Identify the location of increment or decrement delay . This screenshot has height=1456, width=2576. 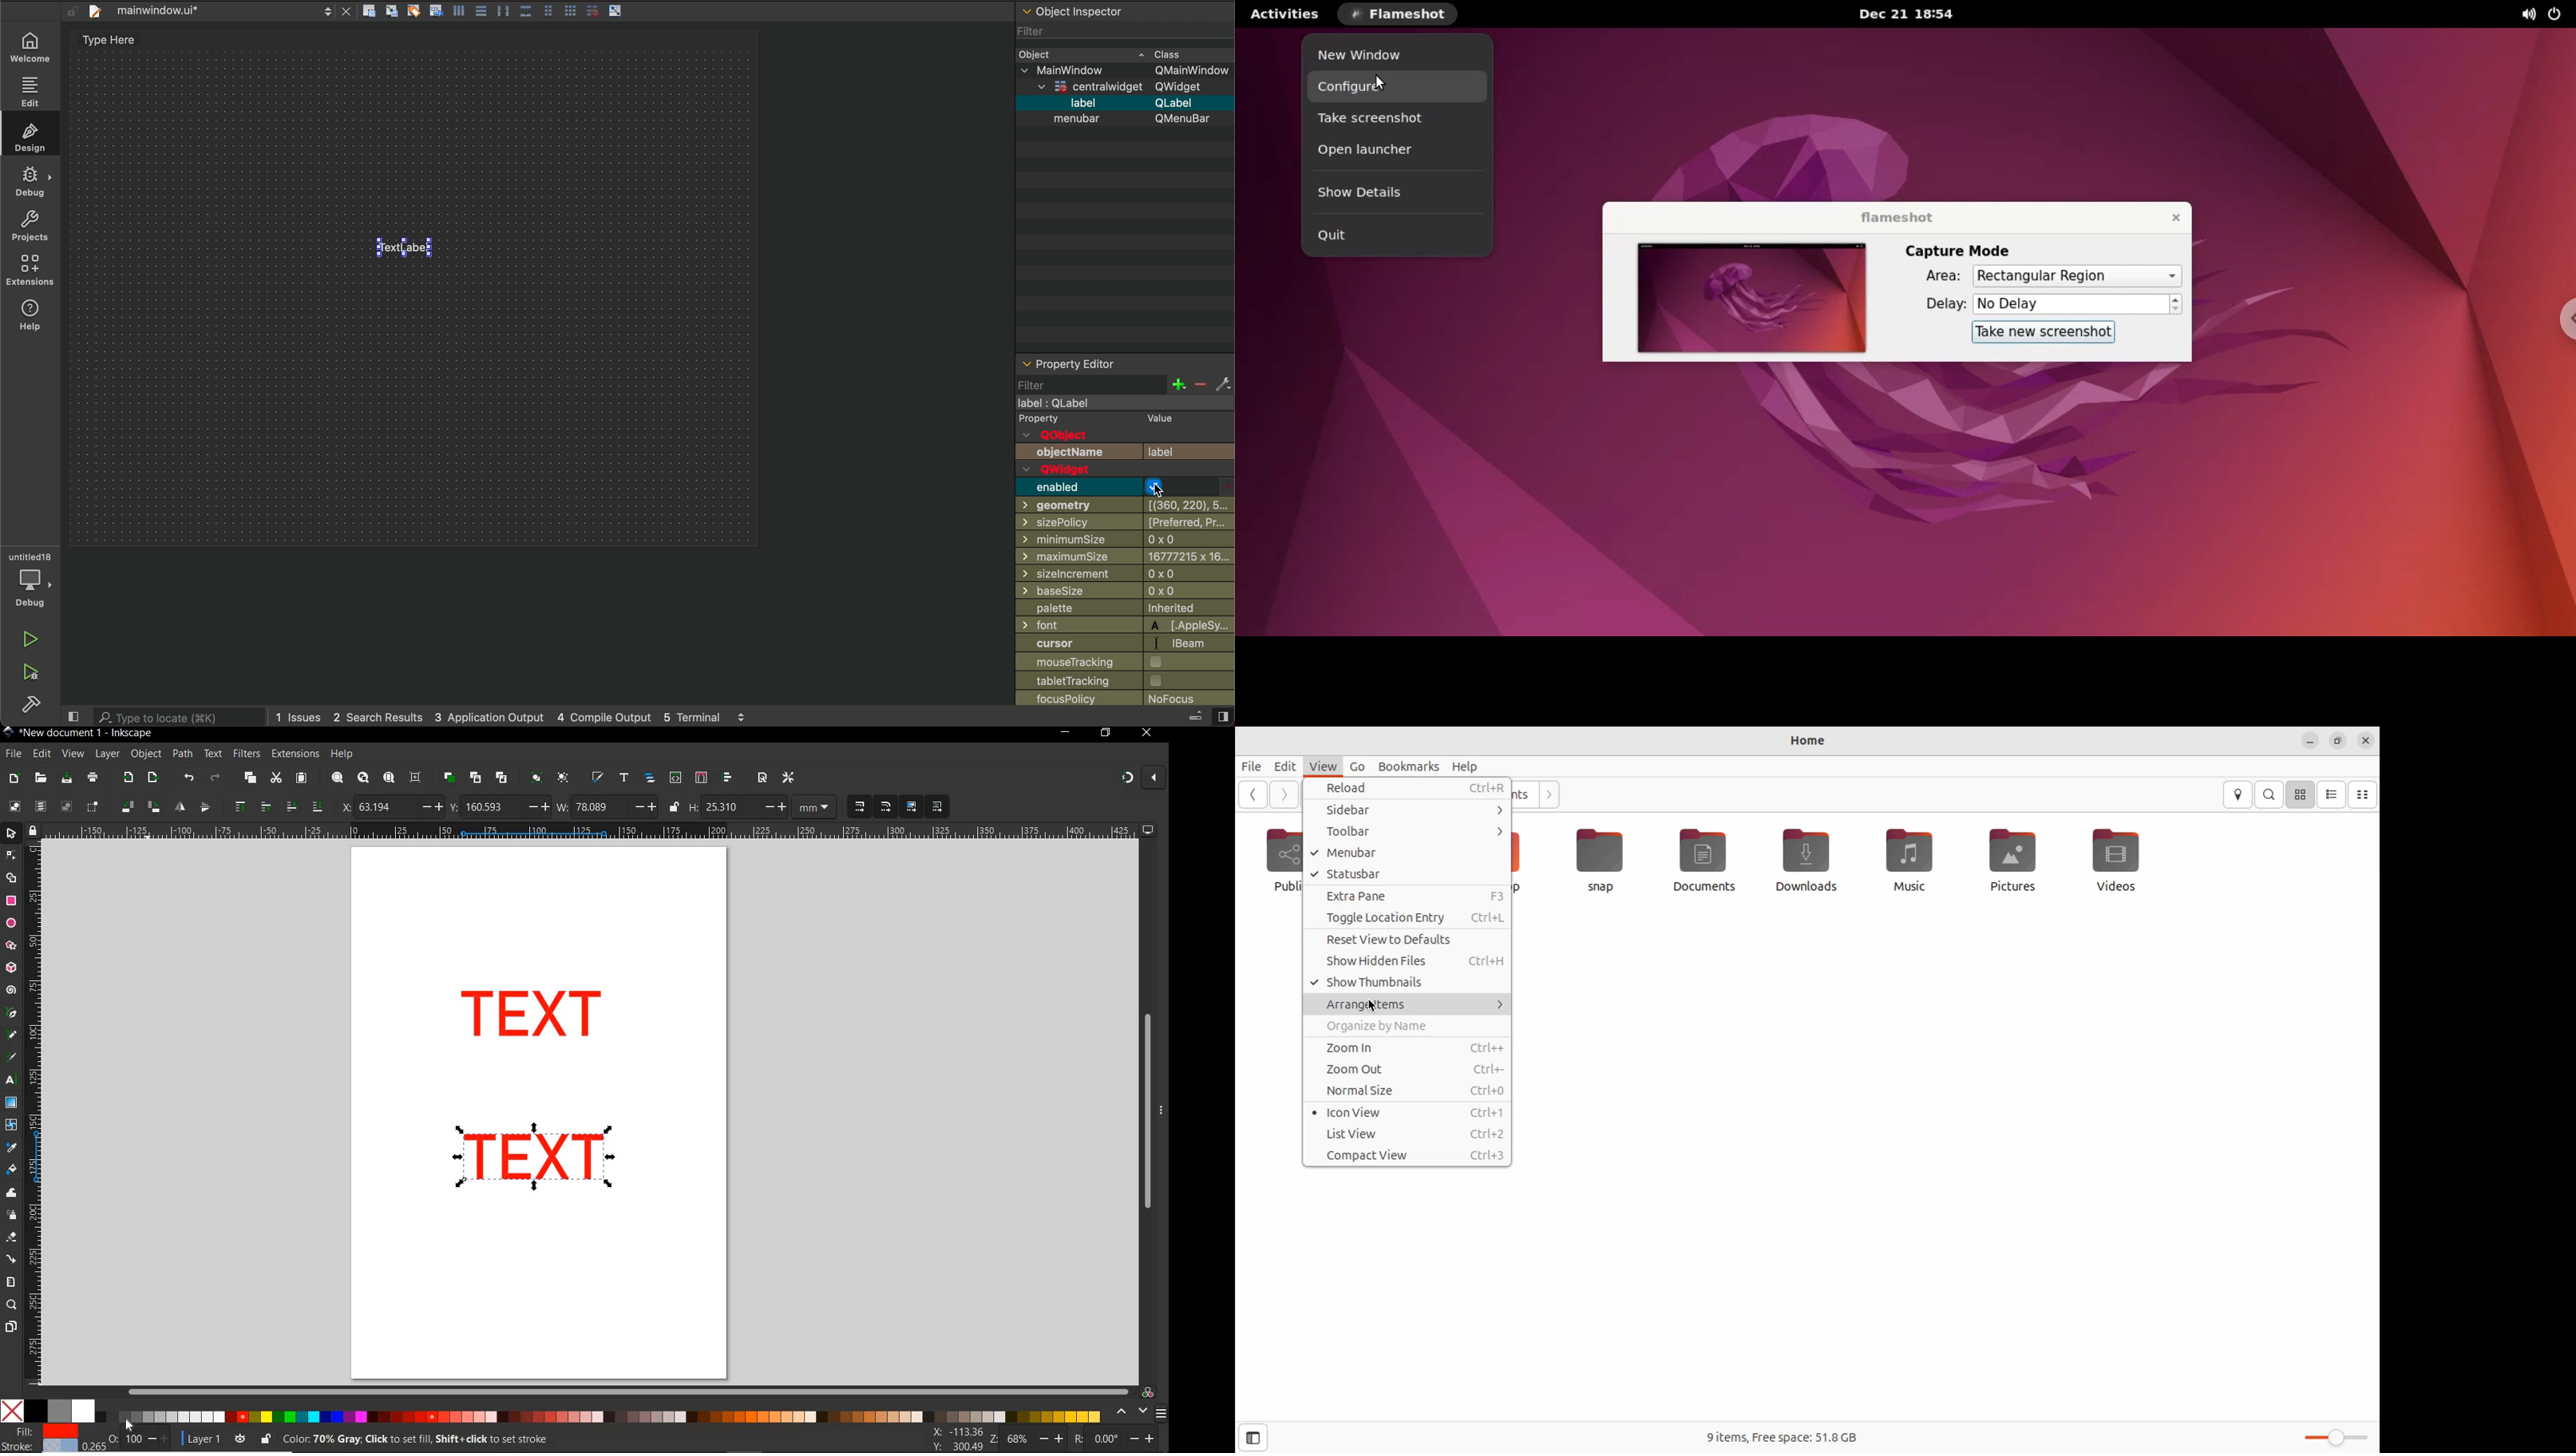
(2177, 305).